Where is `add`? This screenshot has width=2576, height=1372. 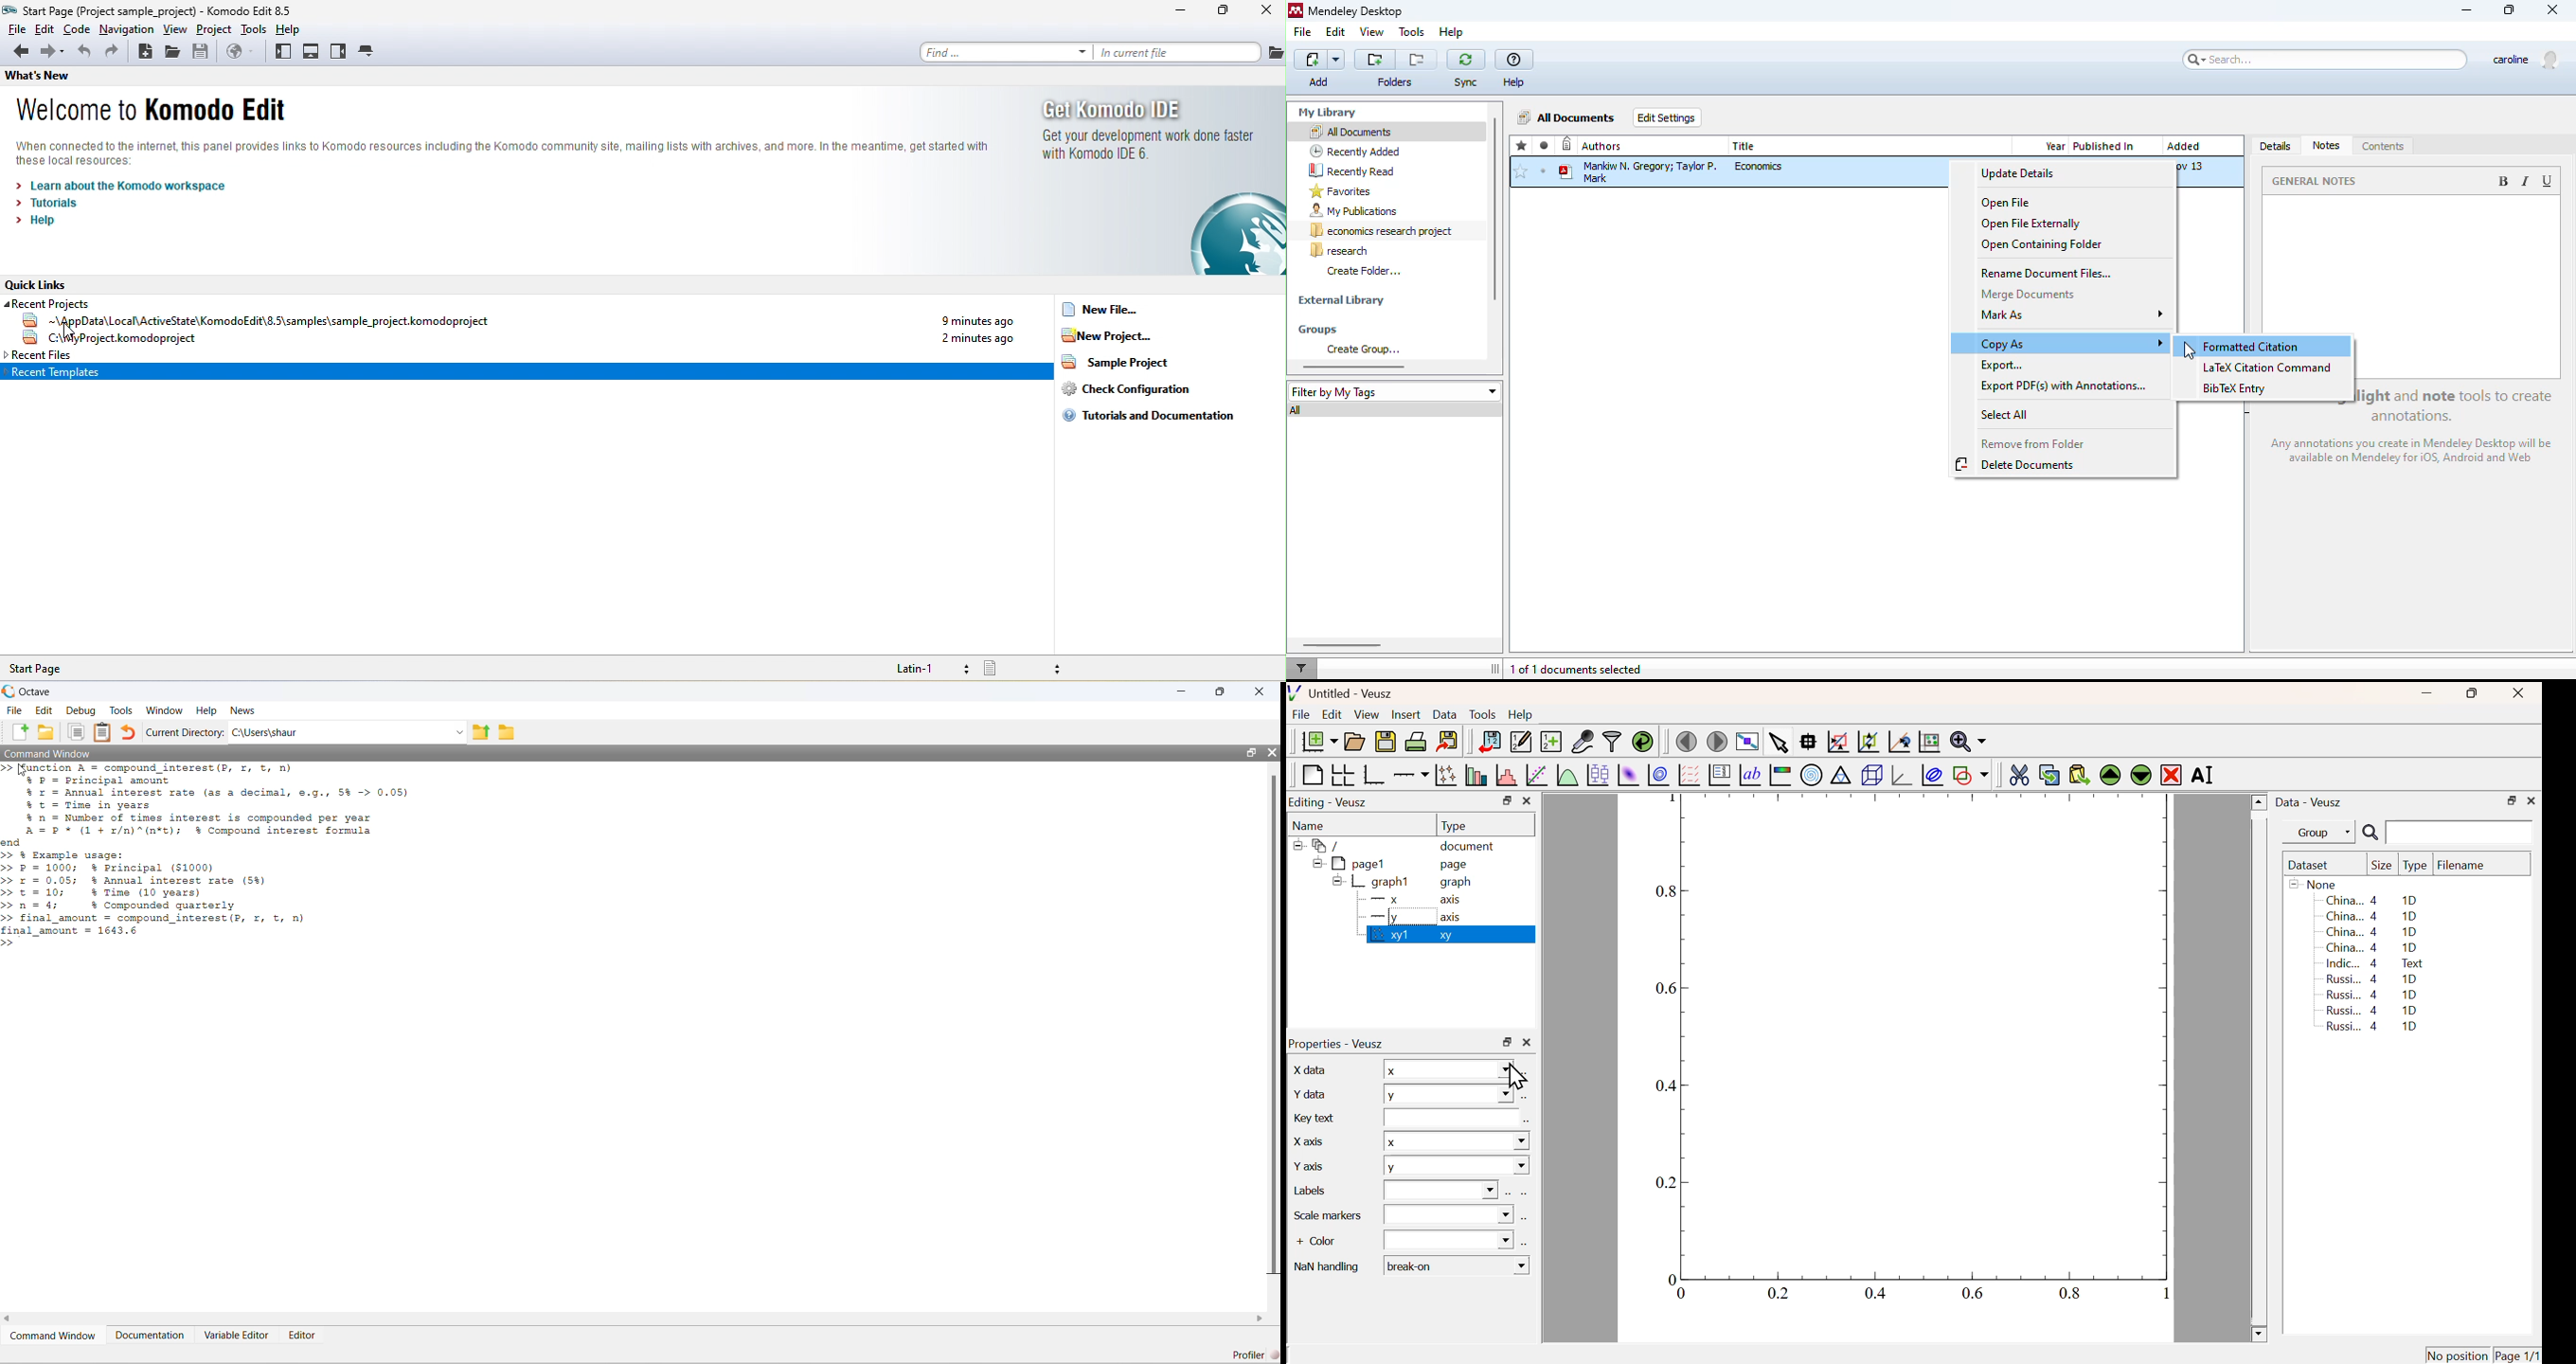 add is located at coordinates (1320, 60).